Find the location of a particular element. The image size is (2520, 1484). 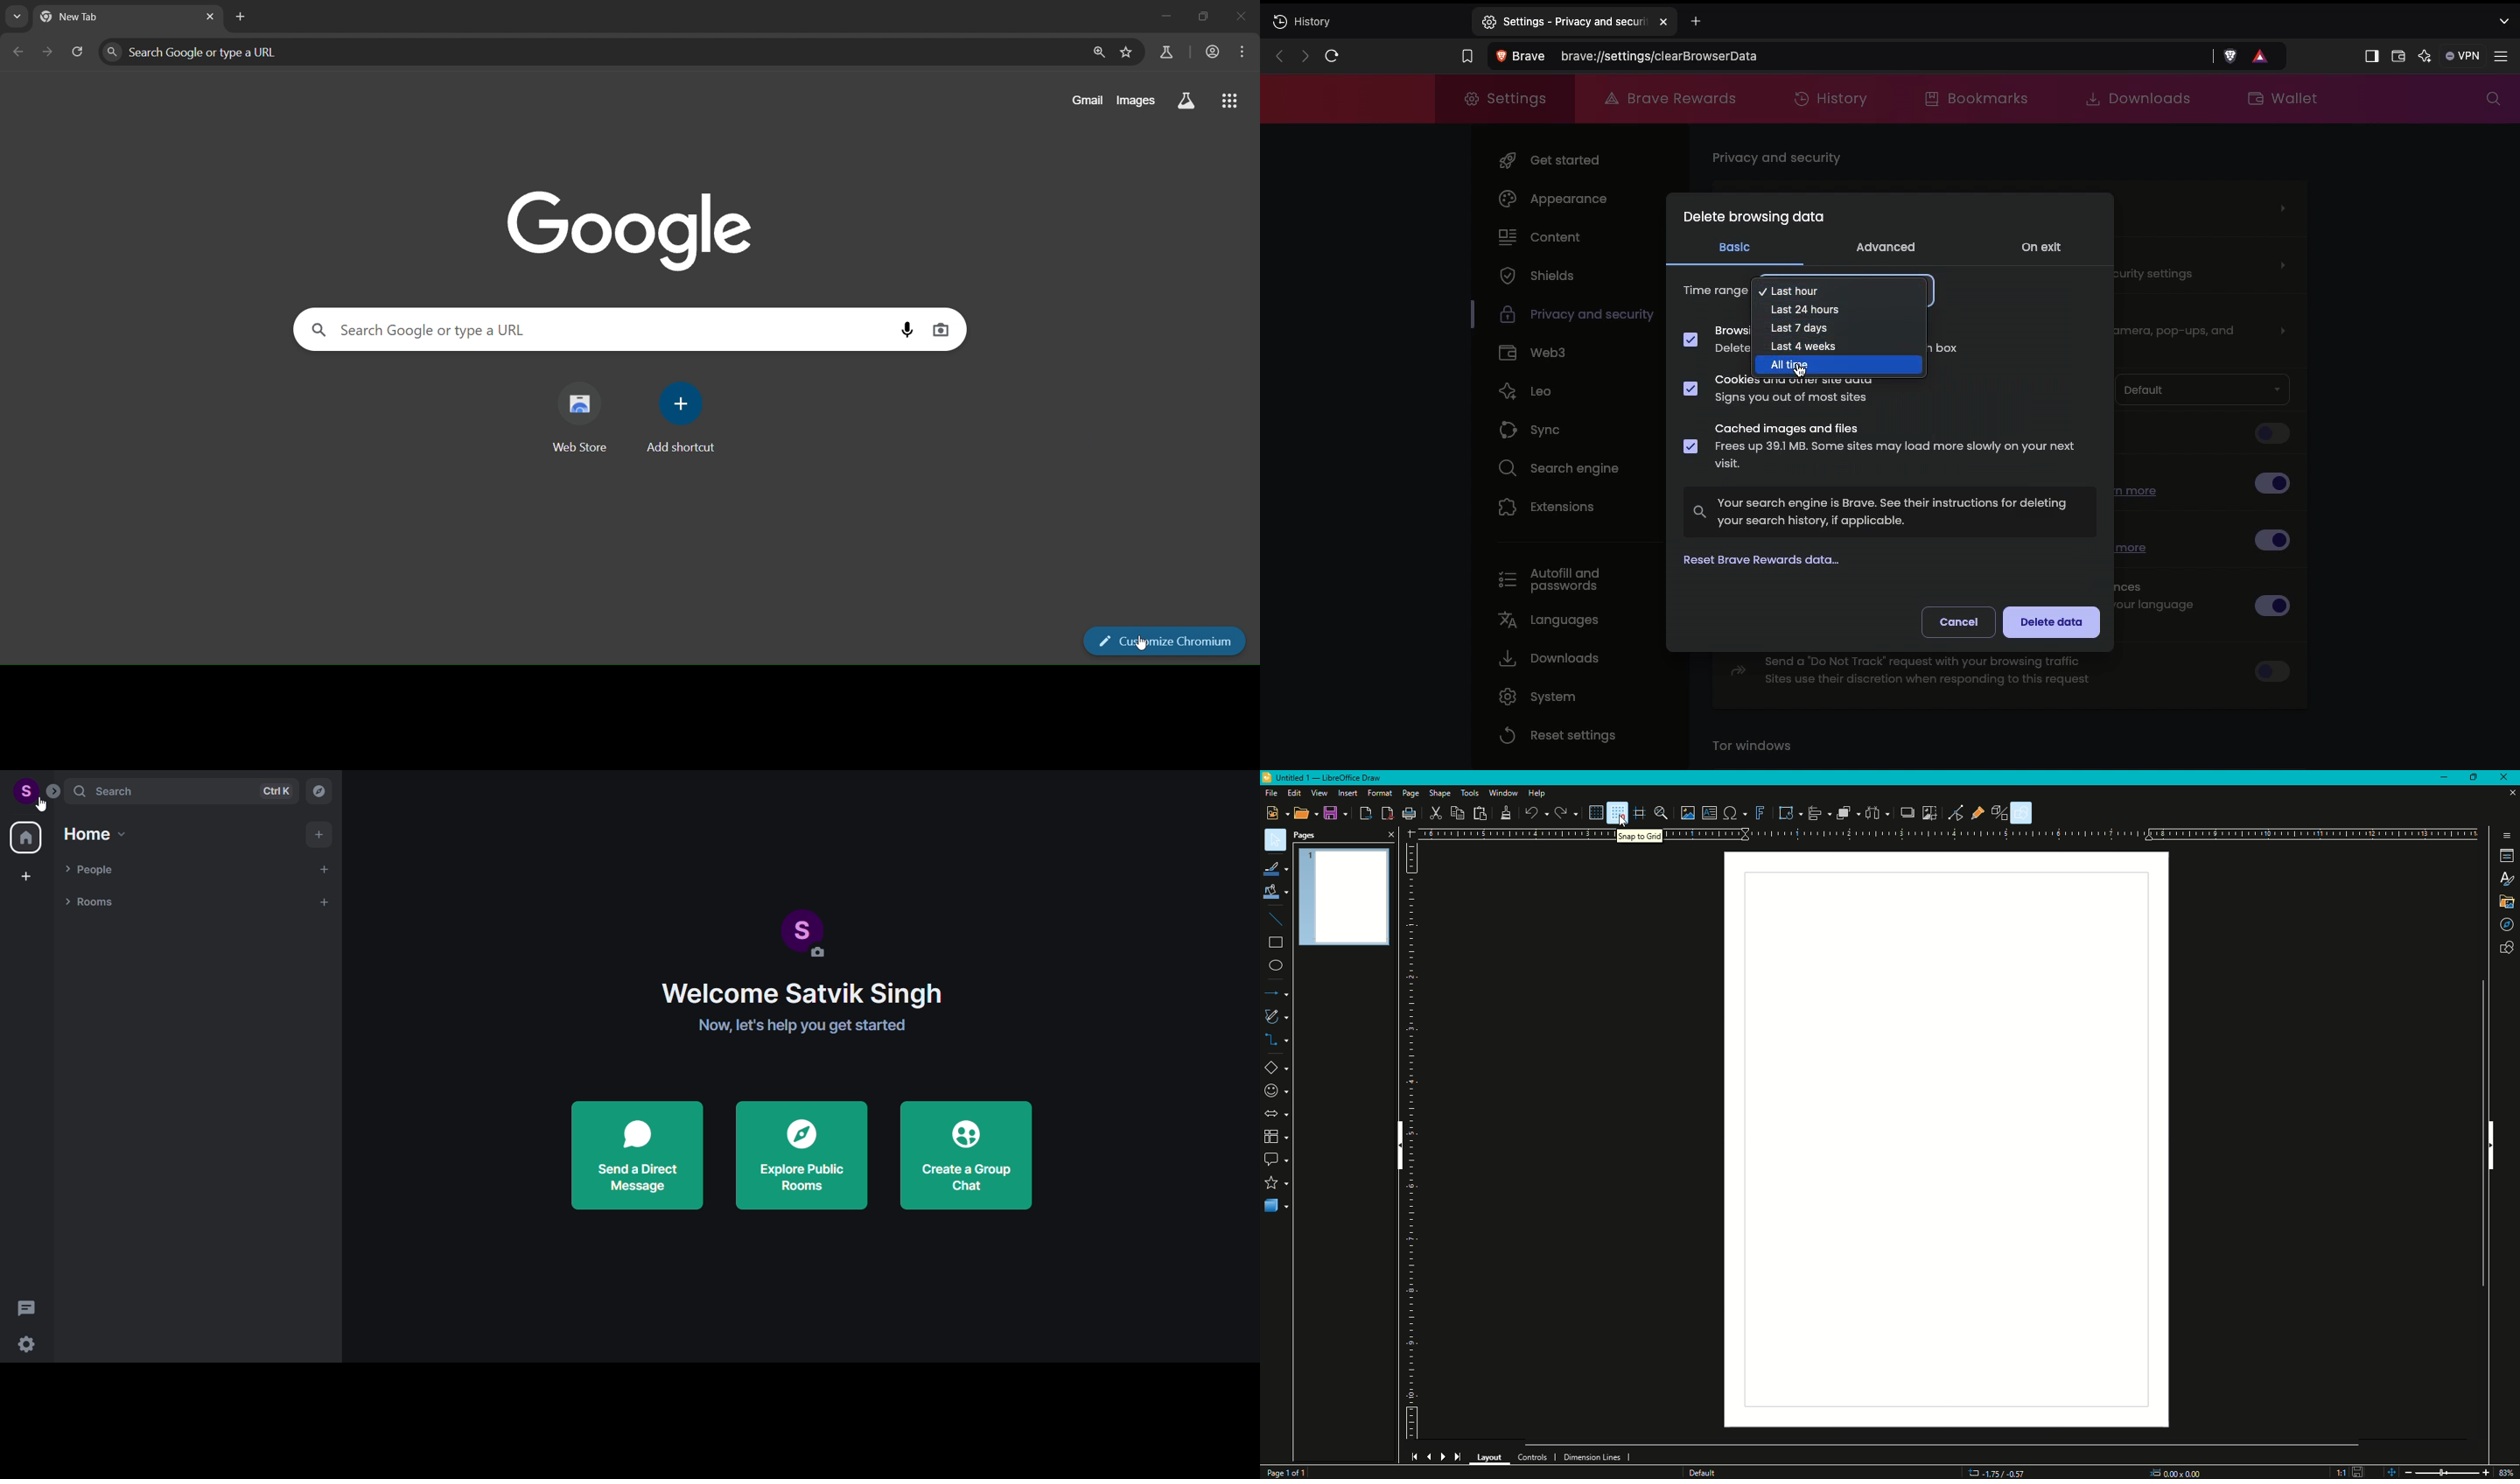

Shape is located at coordinates (1442, 792).